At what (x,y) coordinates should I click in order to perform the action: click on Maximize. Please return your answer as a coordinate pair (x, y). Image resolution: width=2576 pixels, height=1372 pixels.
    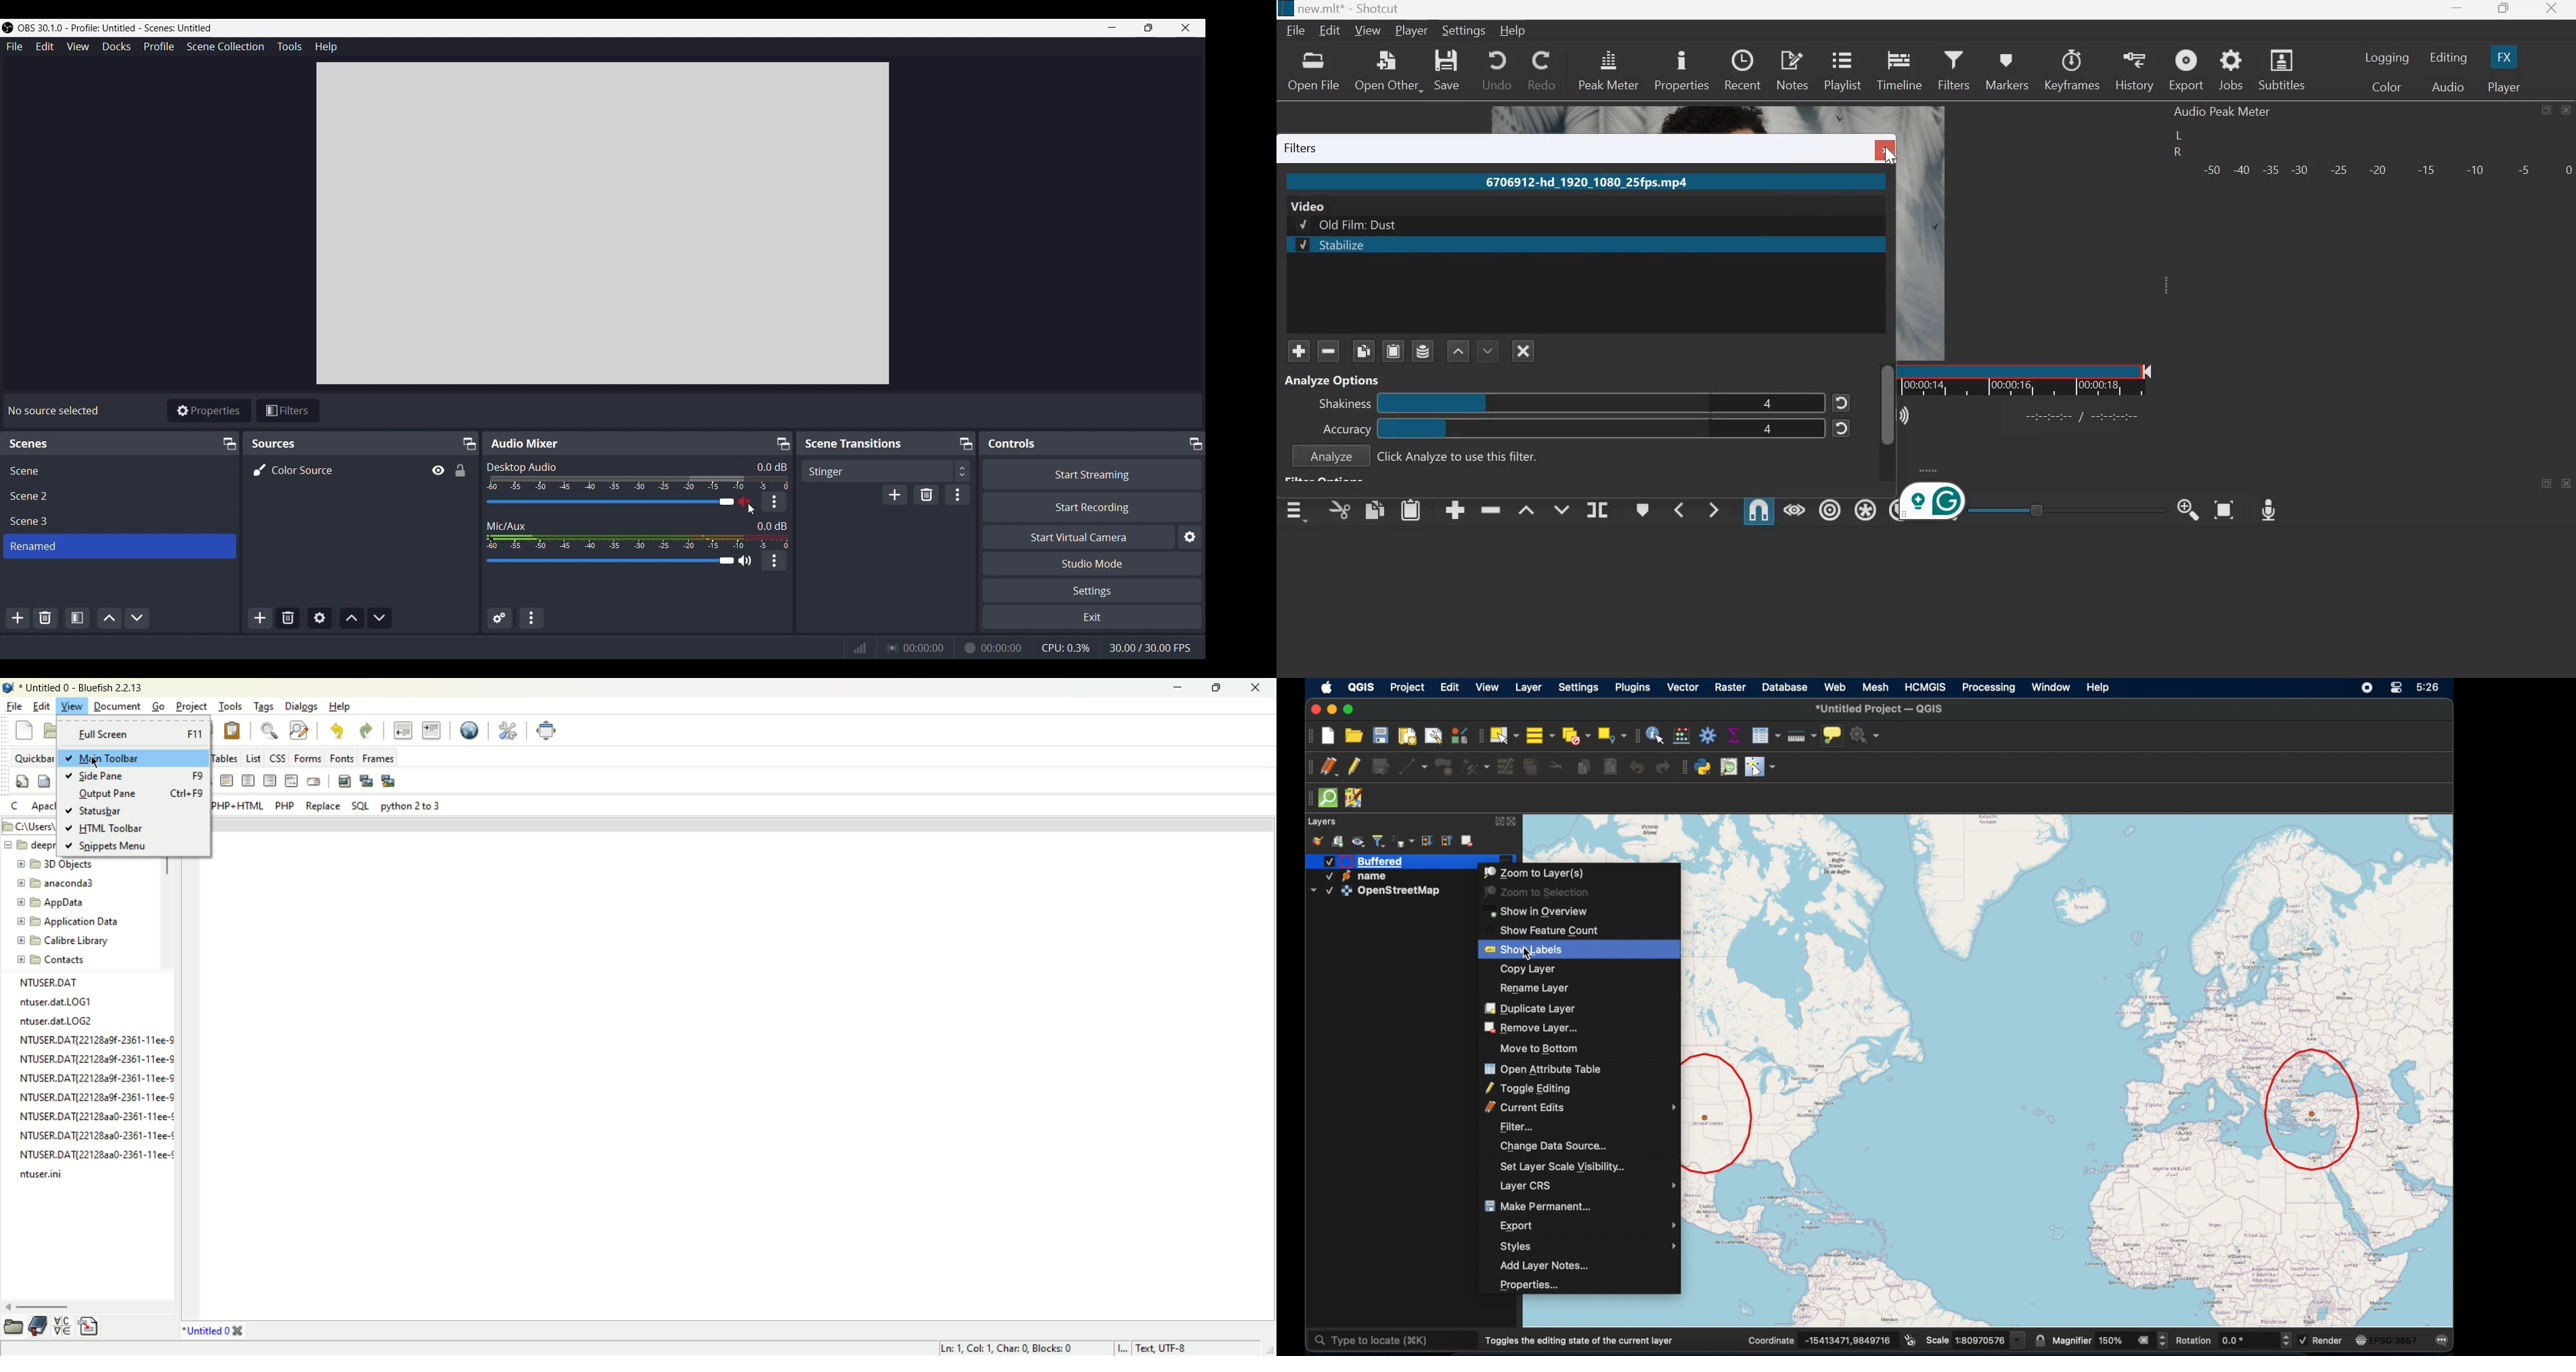
    Looking at the image, I should click on (2504, 9).